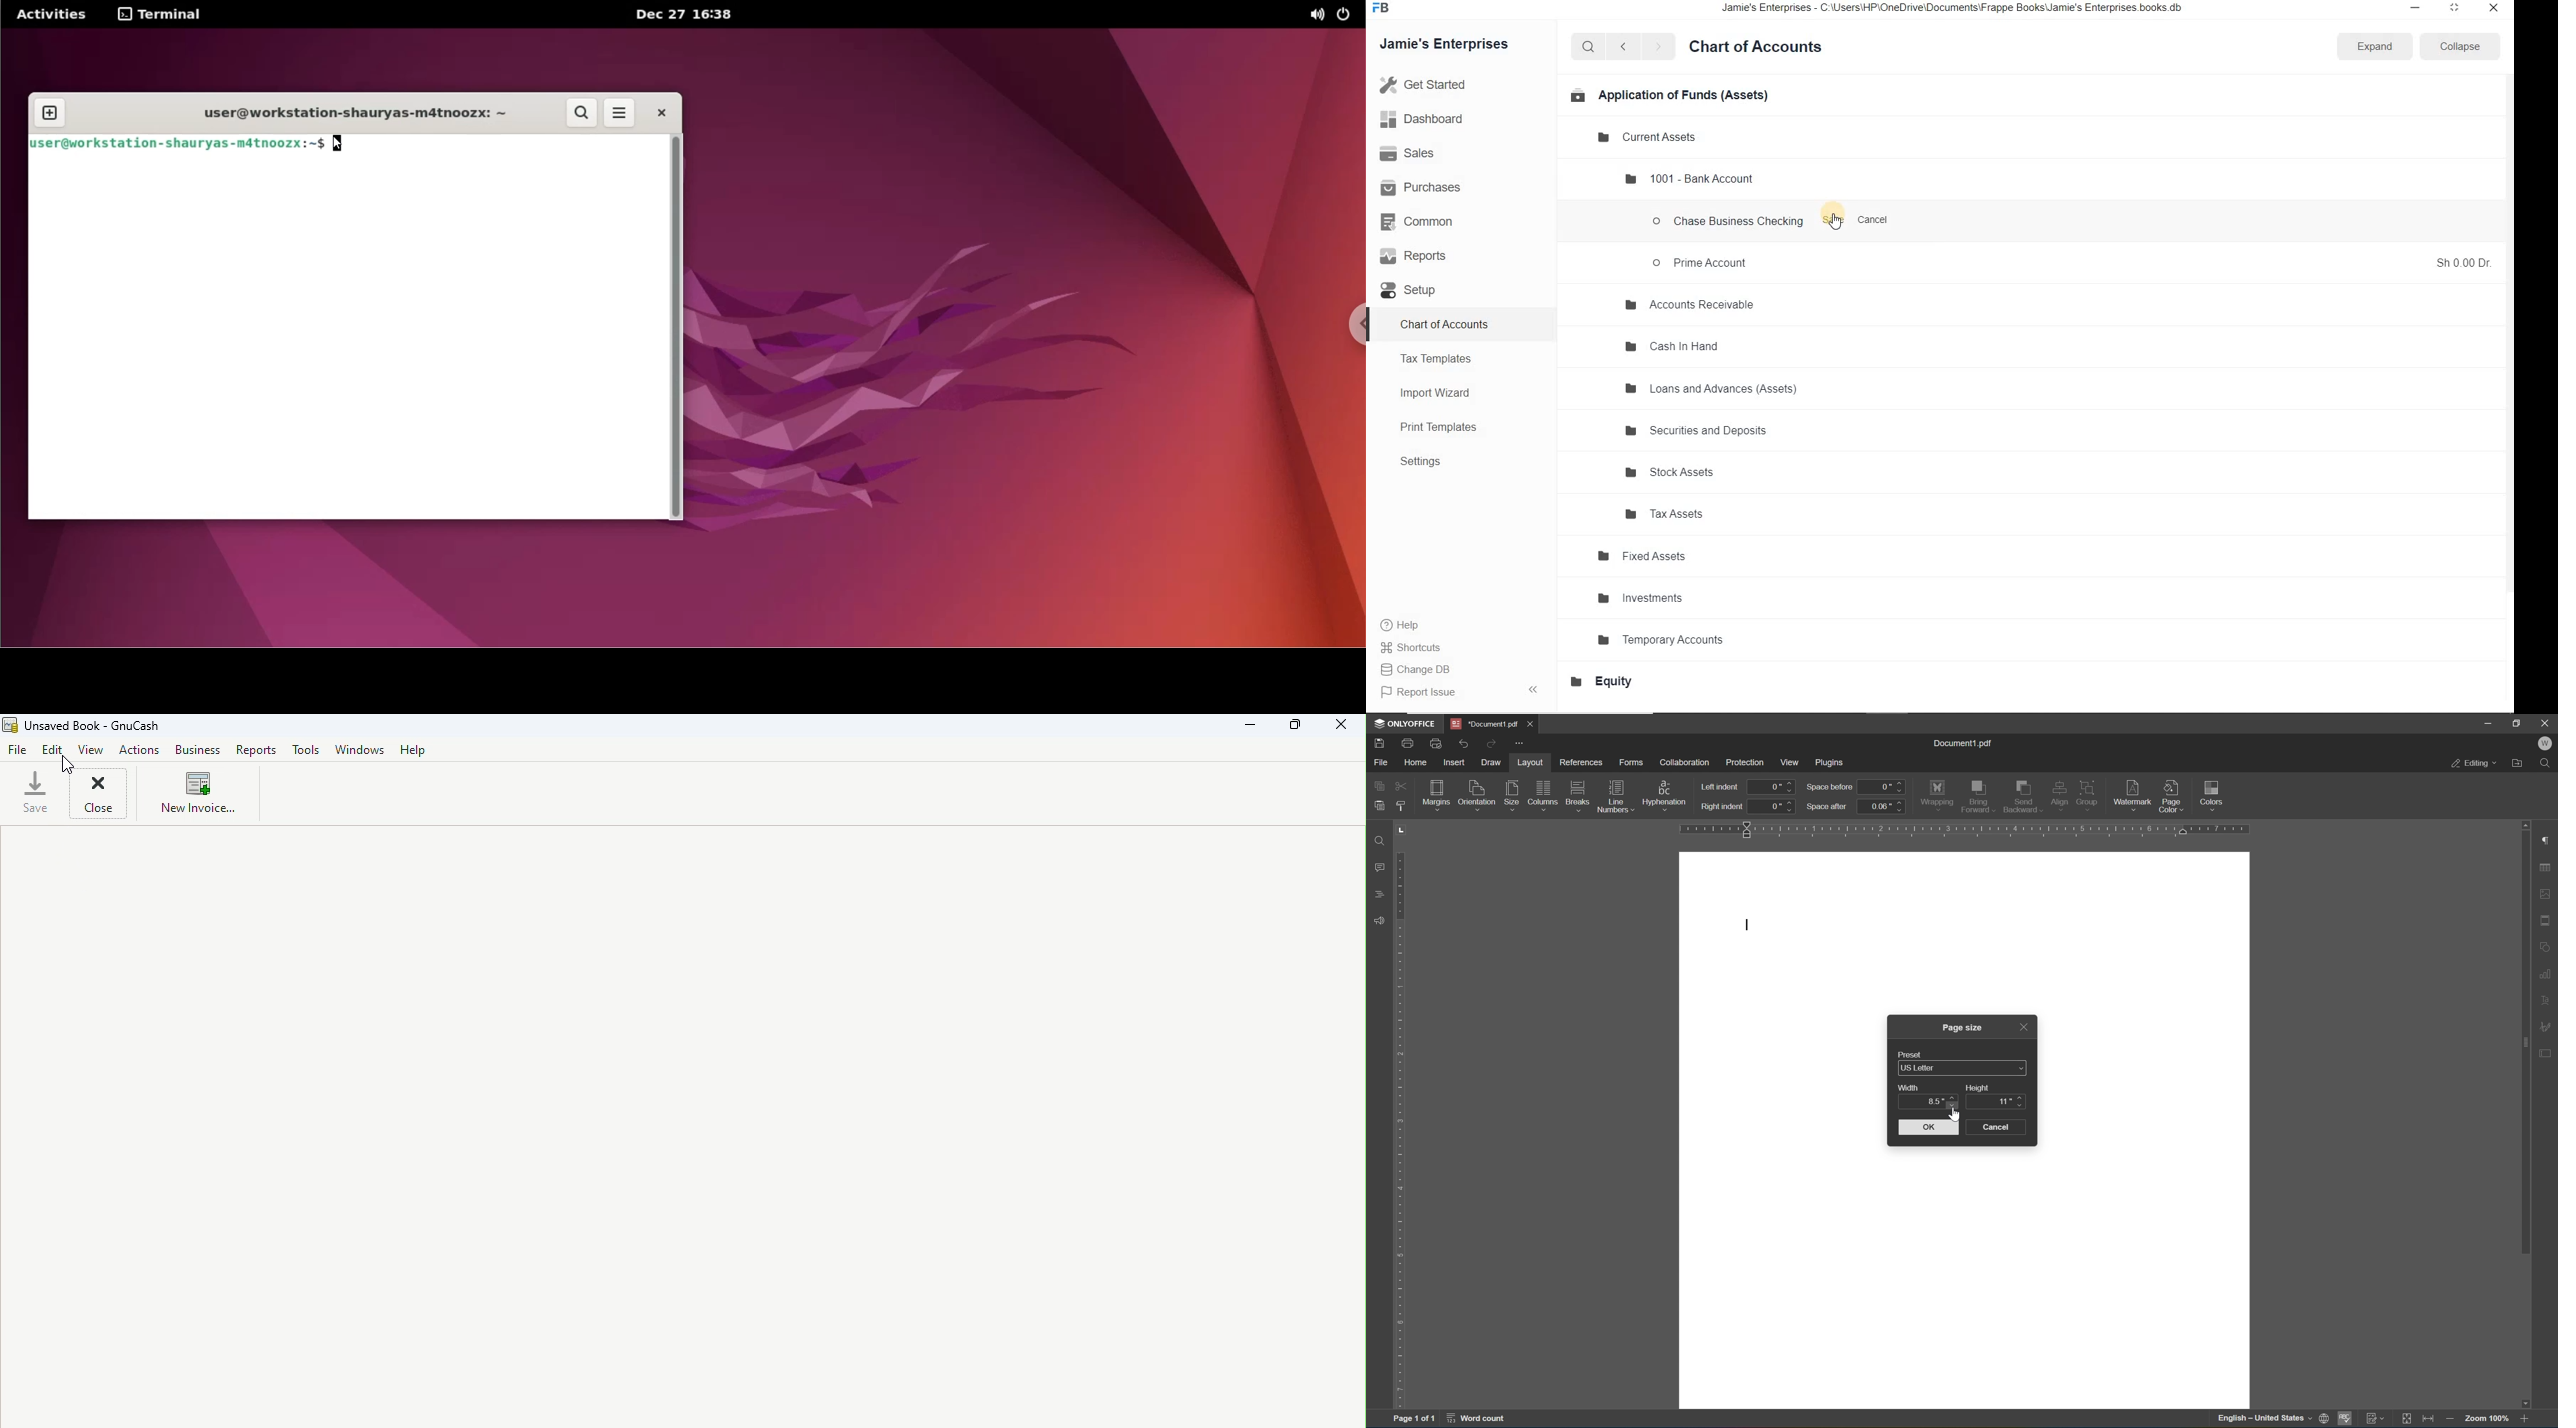  What do you see at coordinates (92, 750) in the screenshot?
I see `View` at bounding box center [92, 750].